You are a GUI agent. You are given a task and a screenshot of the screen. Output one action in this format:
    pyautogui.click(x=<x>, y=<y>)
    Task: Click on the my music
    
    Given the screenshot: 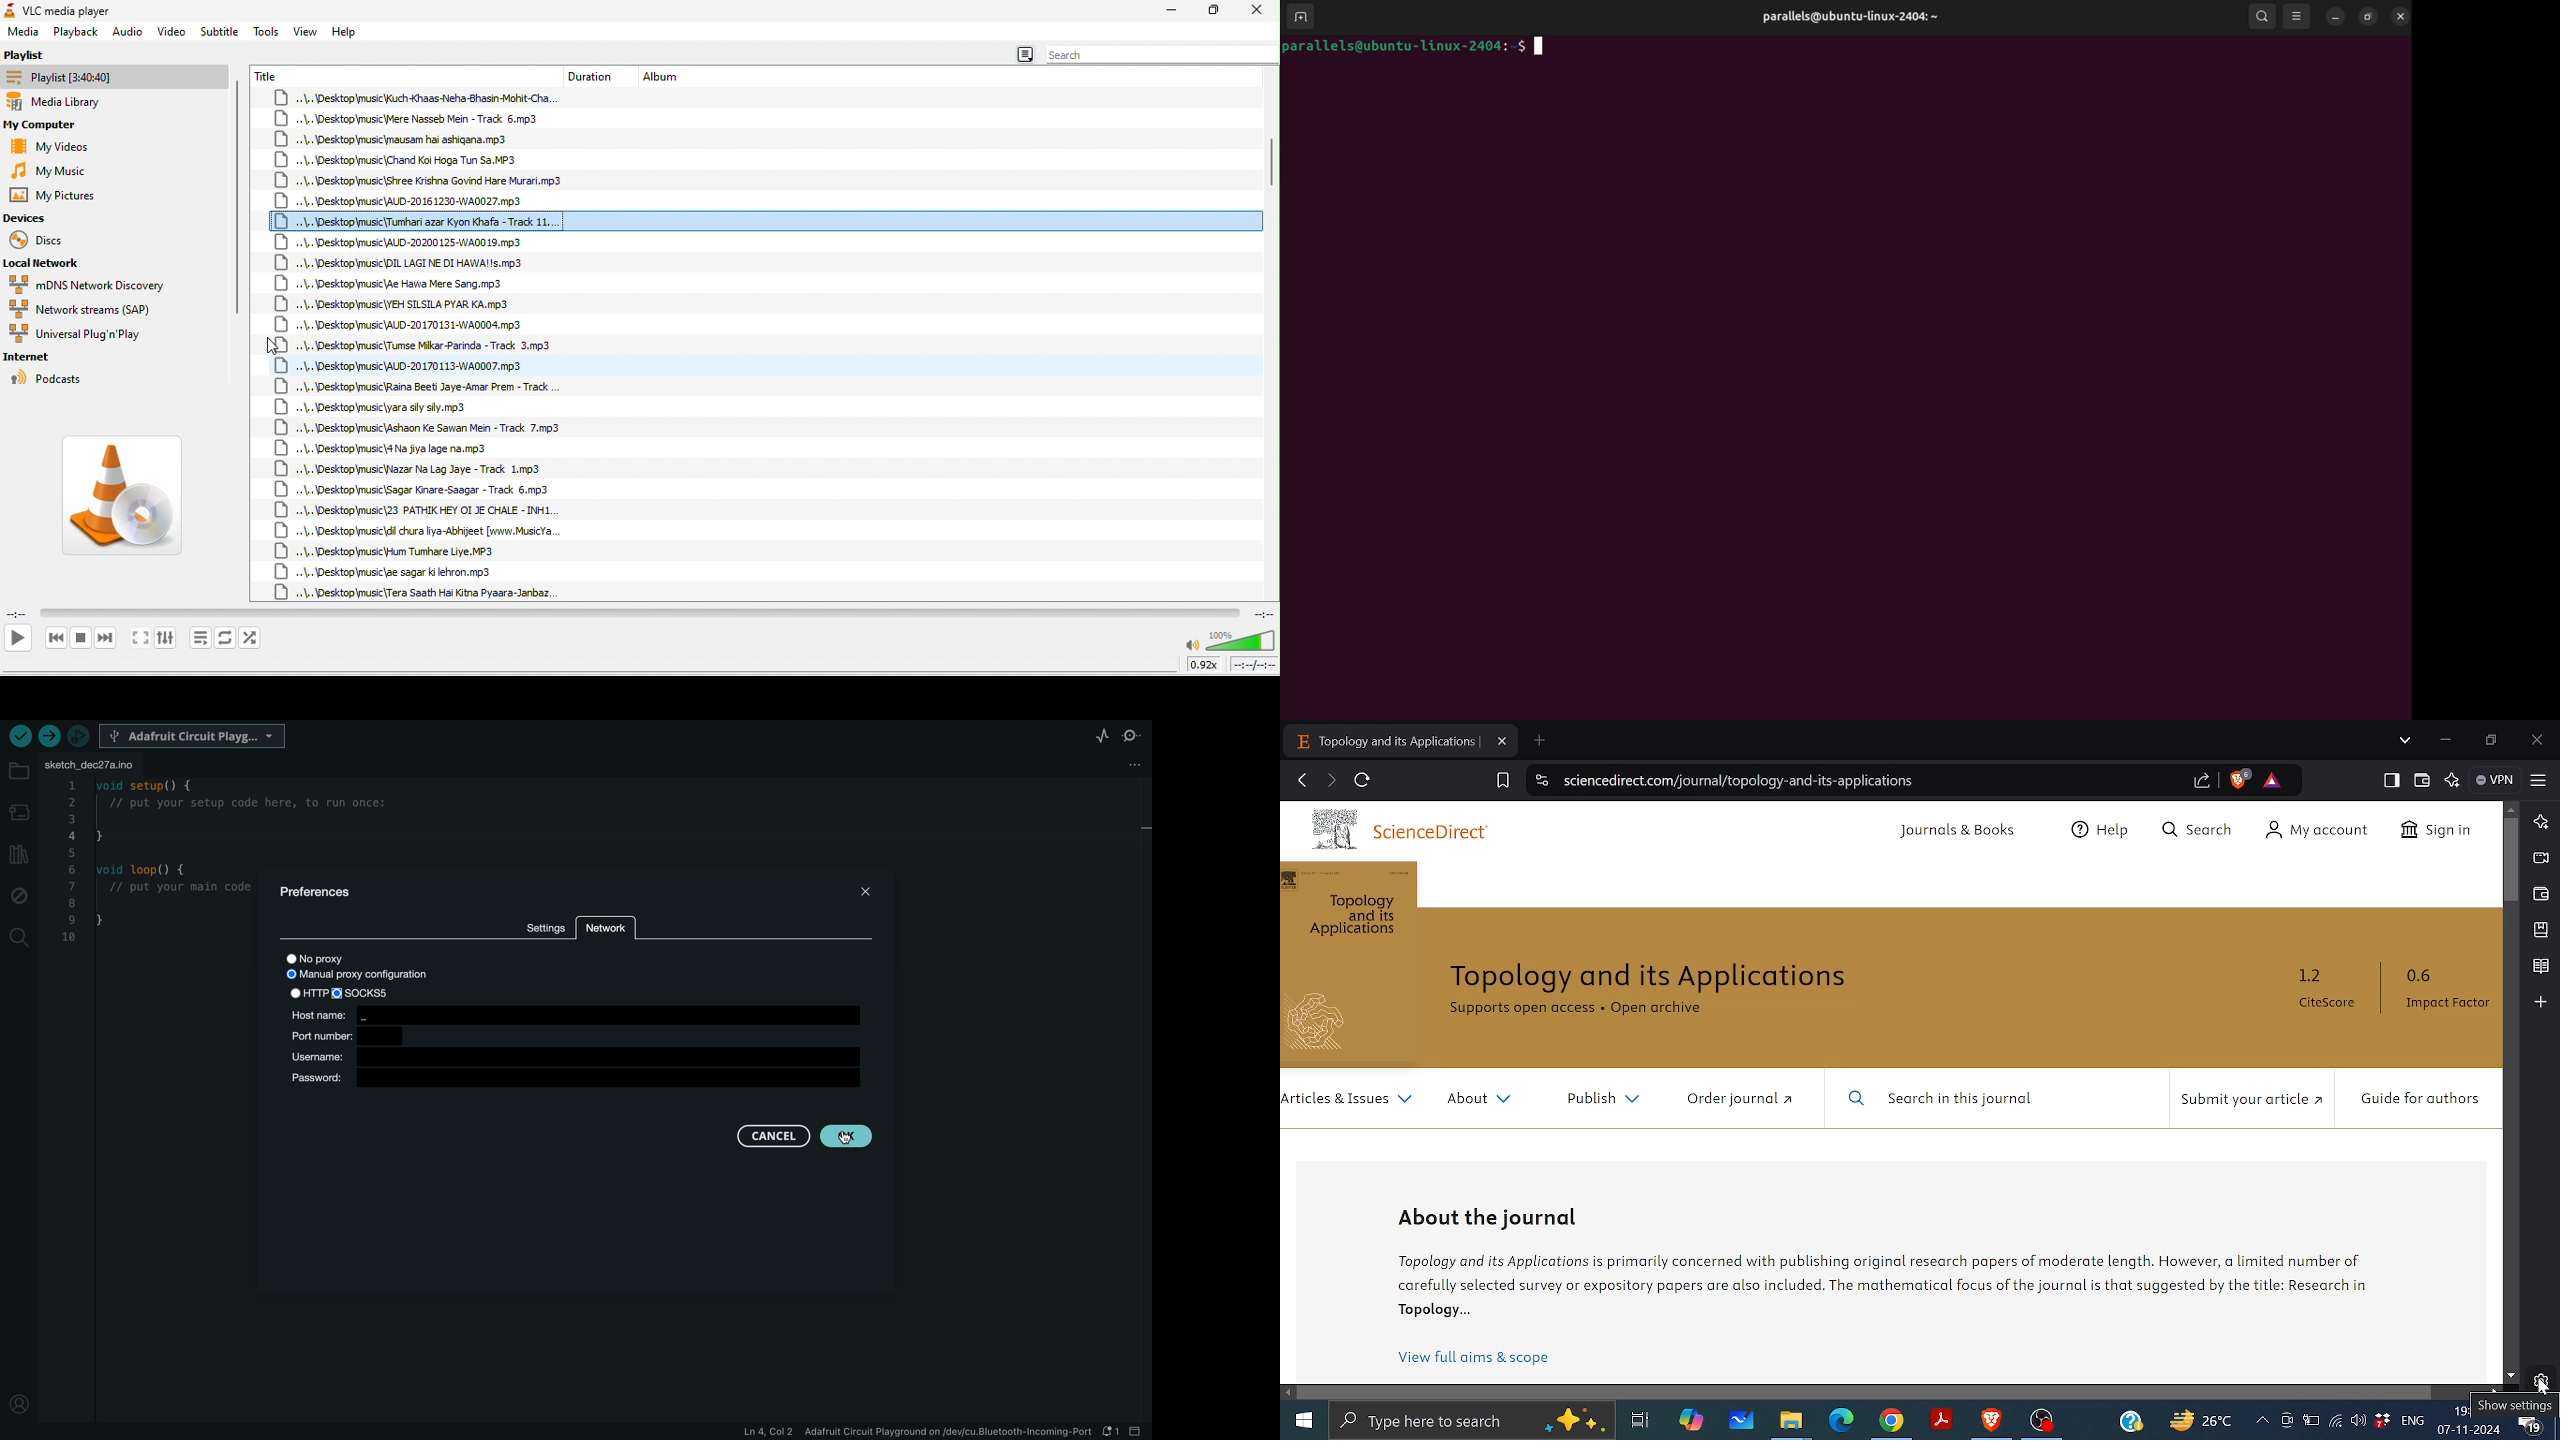 What is the action you would take?
    pyautogui.click(x=52, y=172)
    